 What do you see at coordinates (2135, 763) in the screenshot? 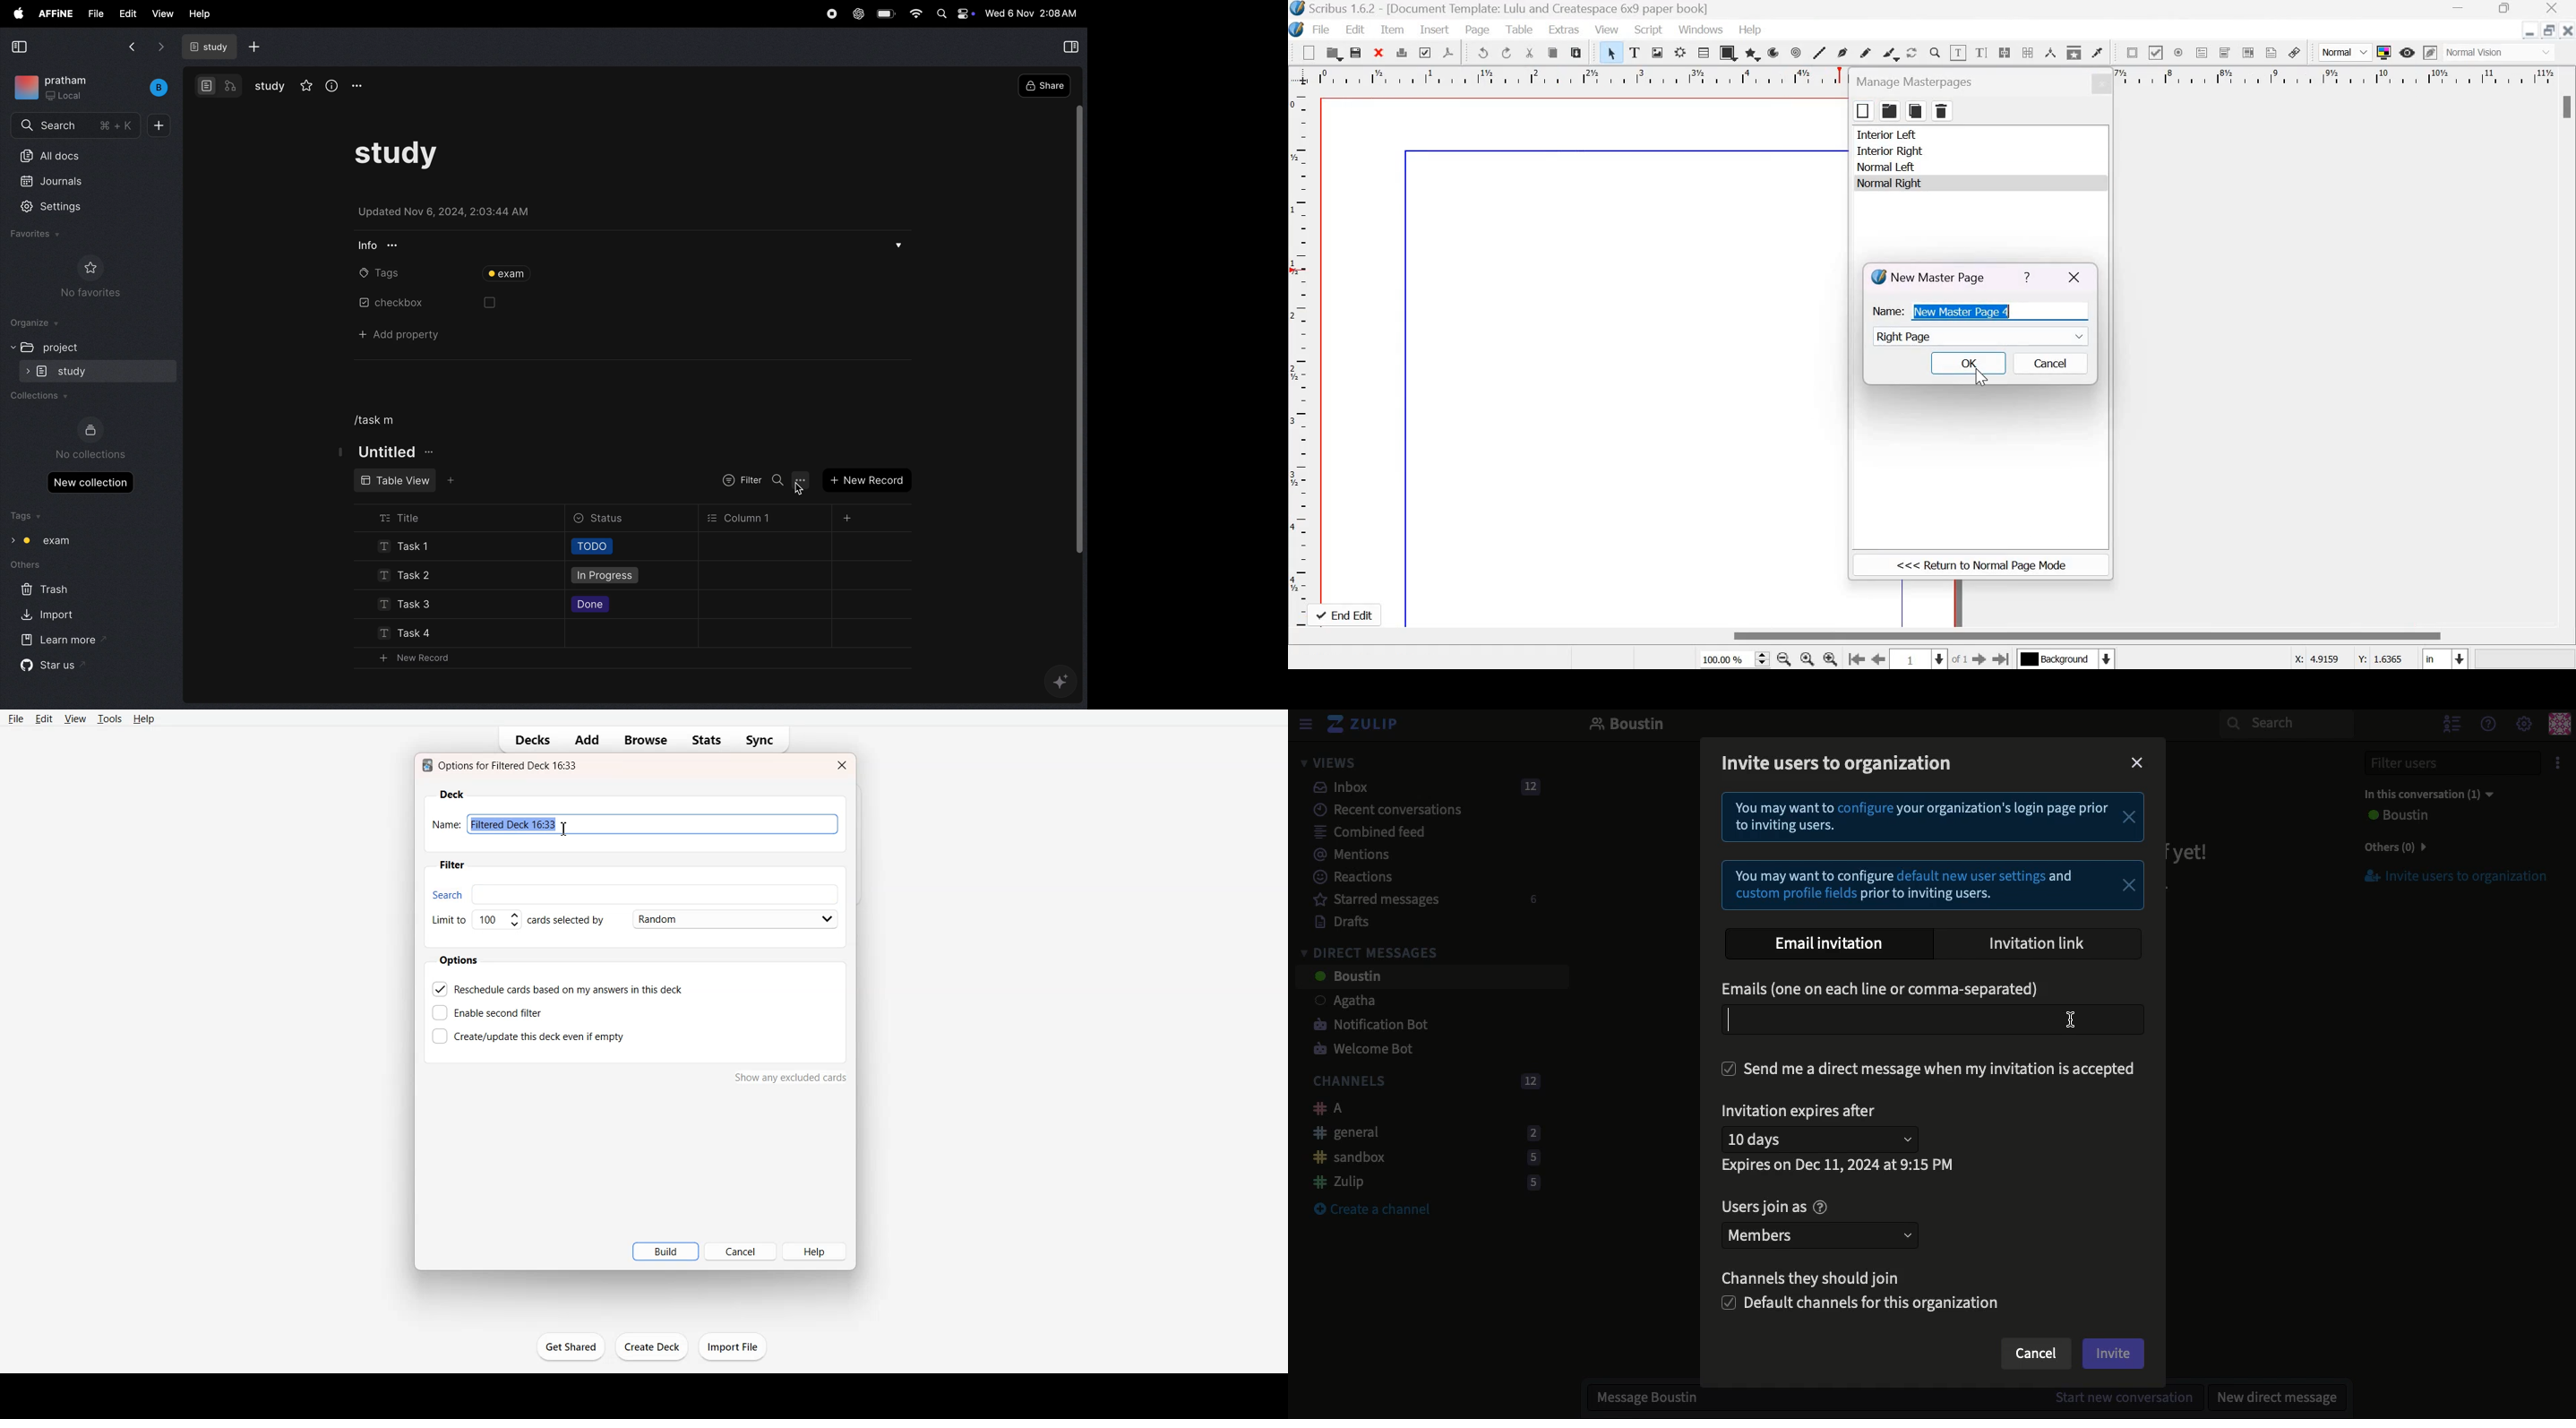
I see `` at bounding box center [2135, 763].